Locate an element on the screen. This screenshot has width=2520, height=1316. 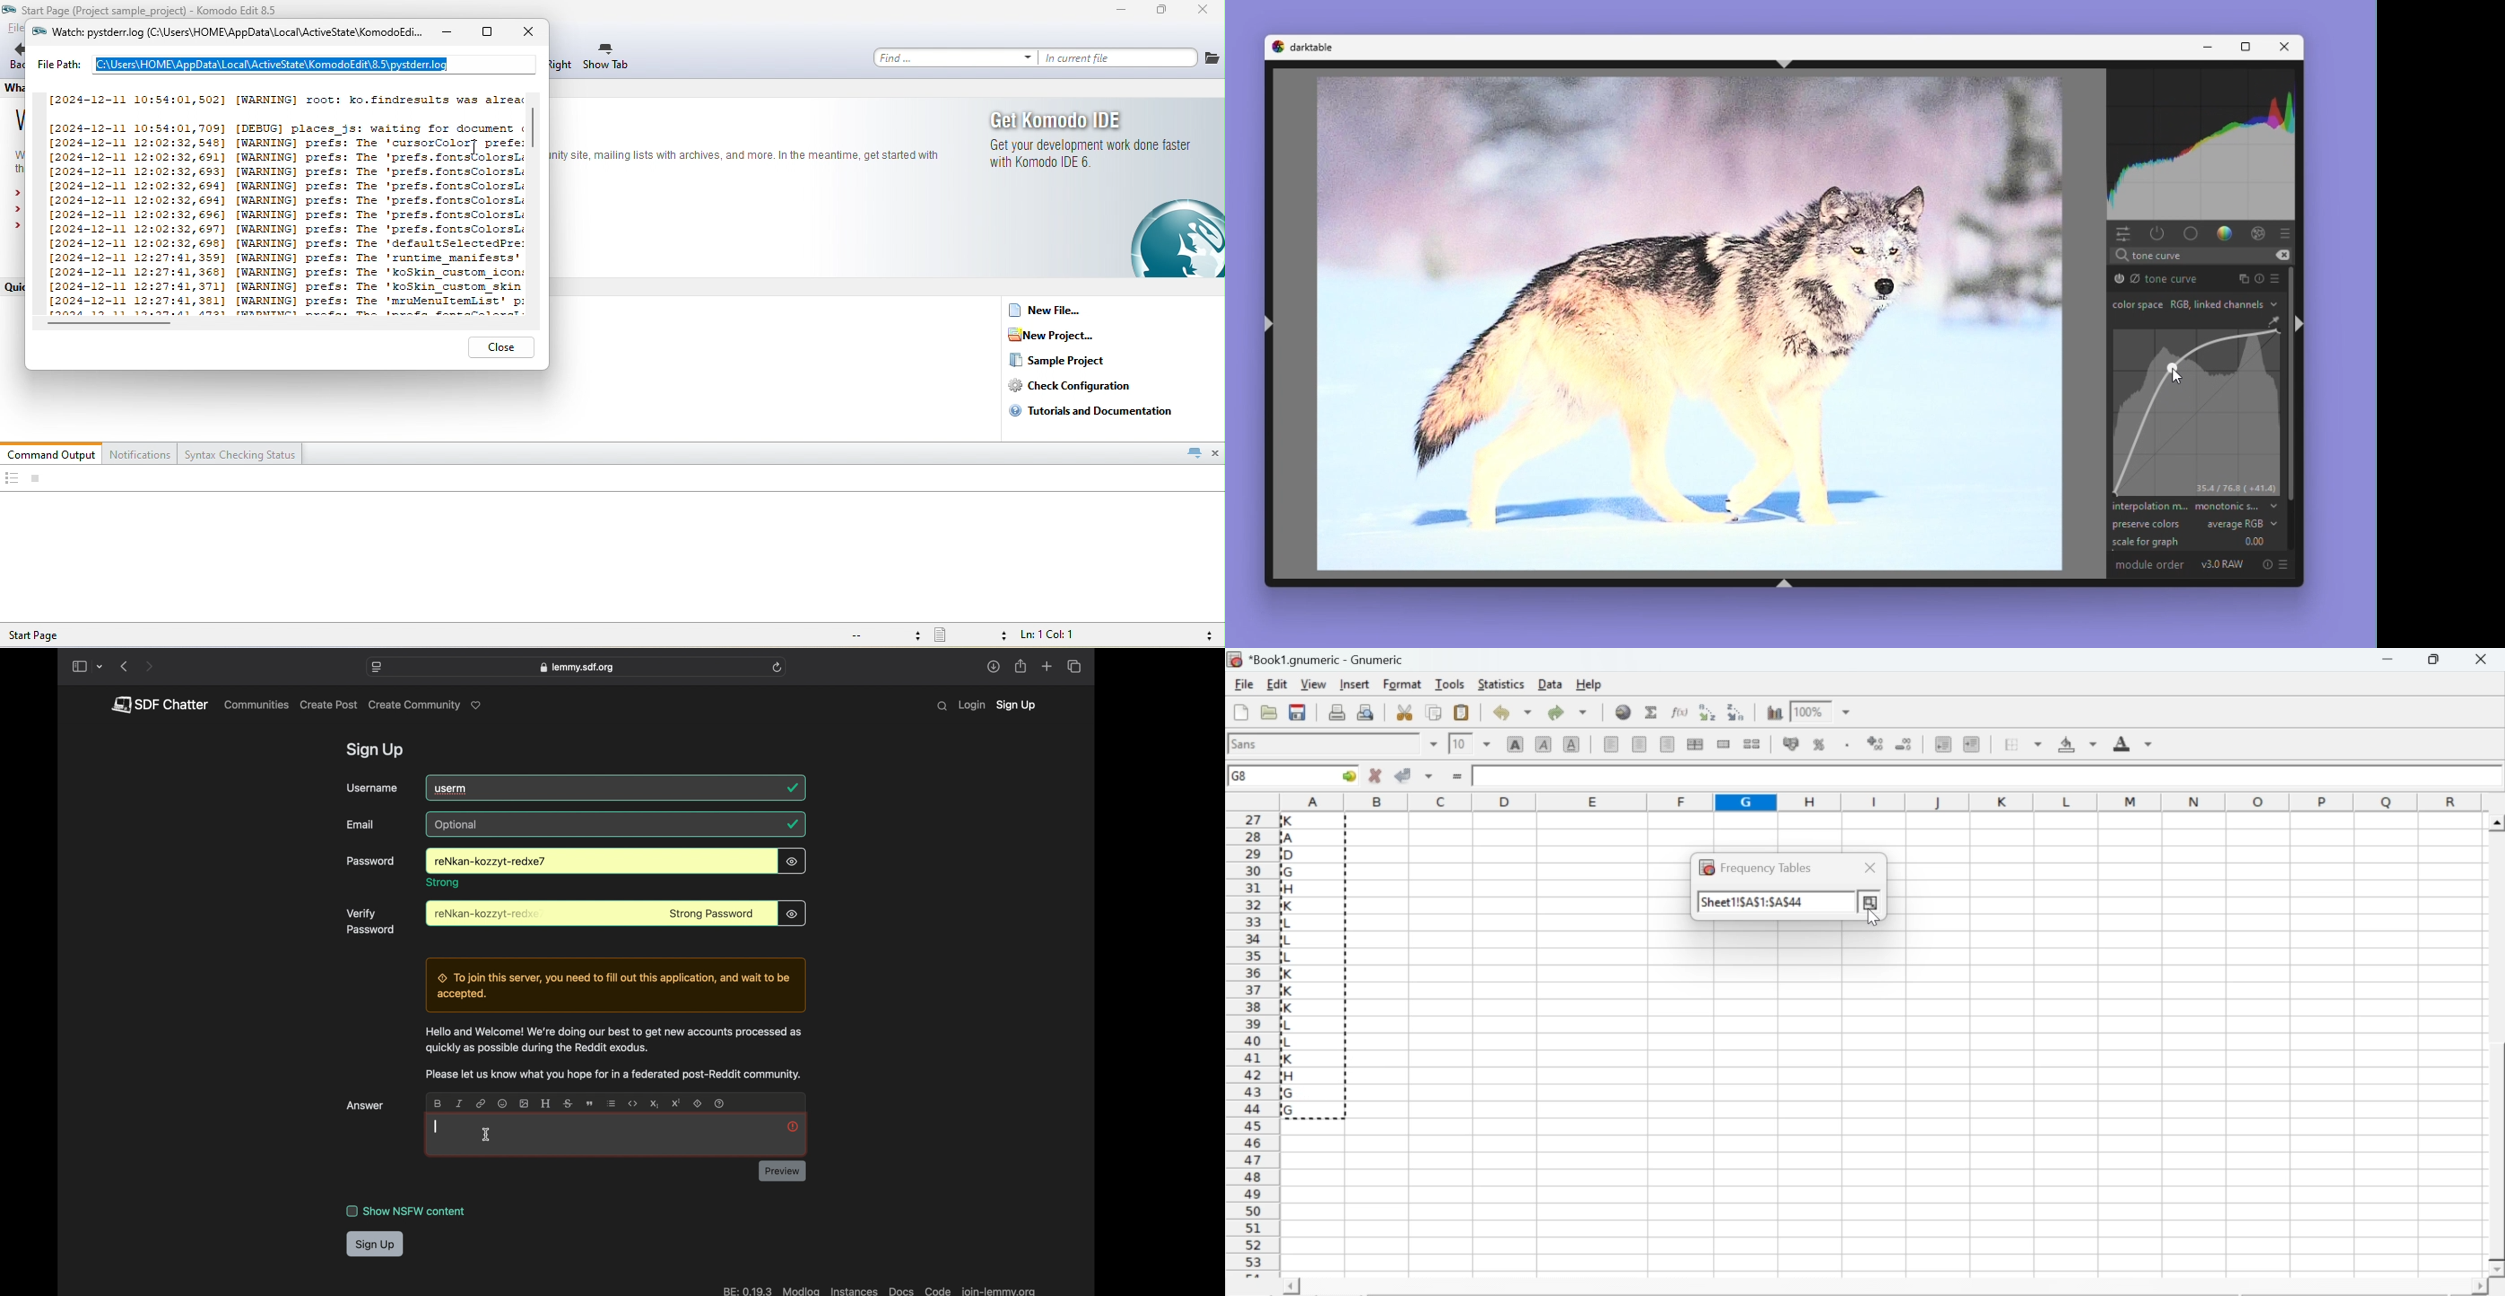
help is located at coordinates (720, 1103).